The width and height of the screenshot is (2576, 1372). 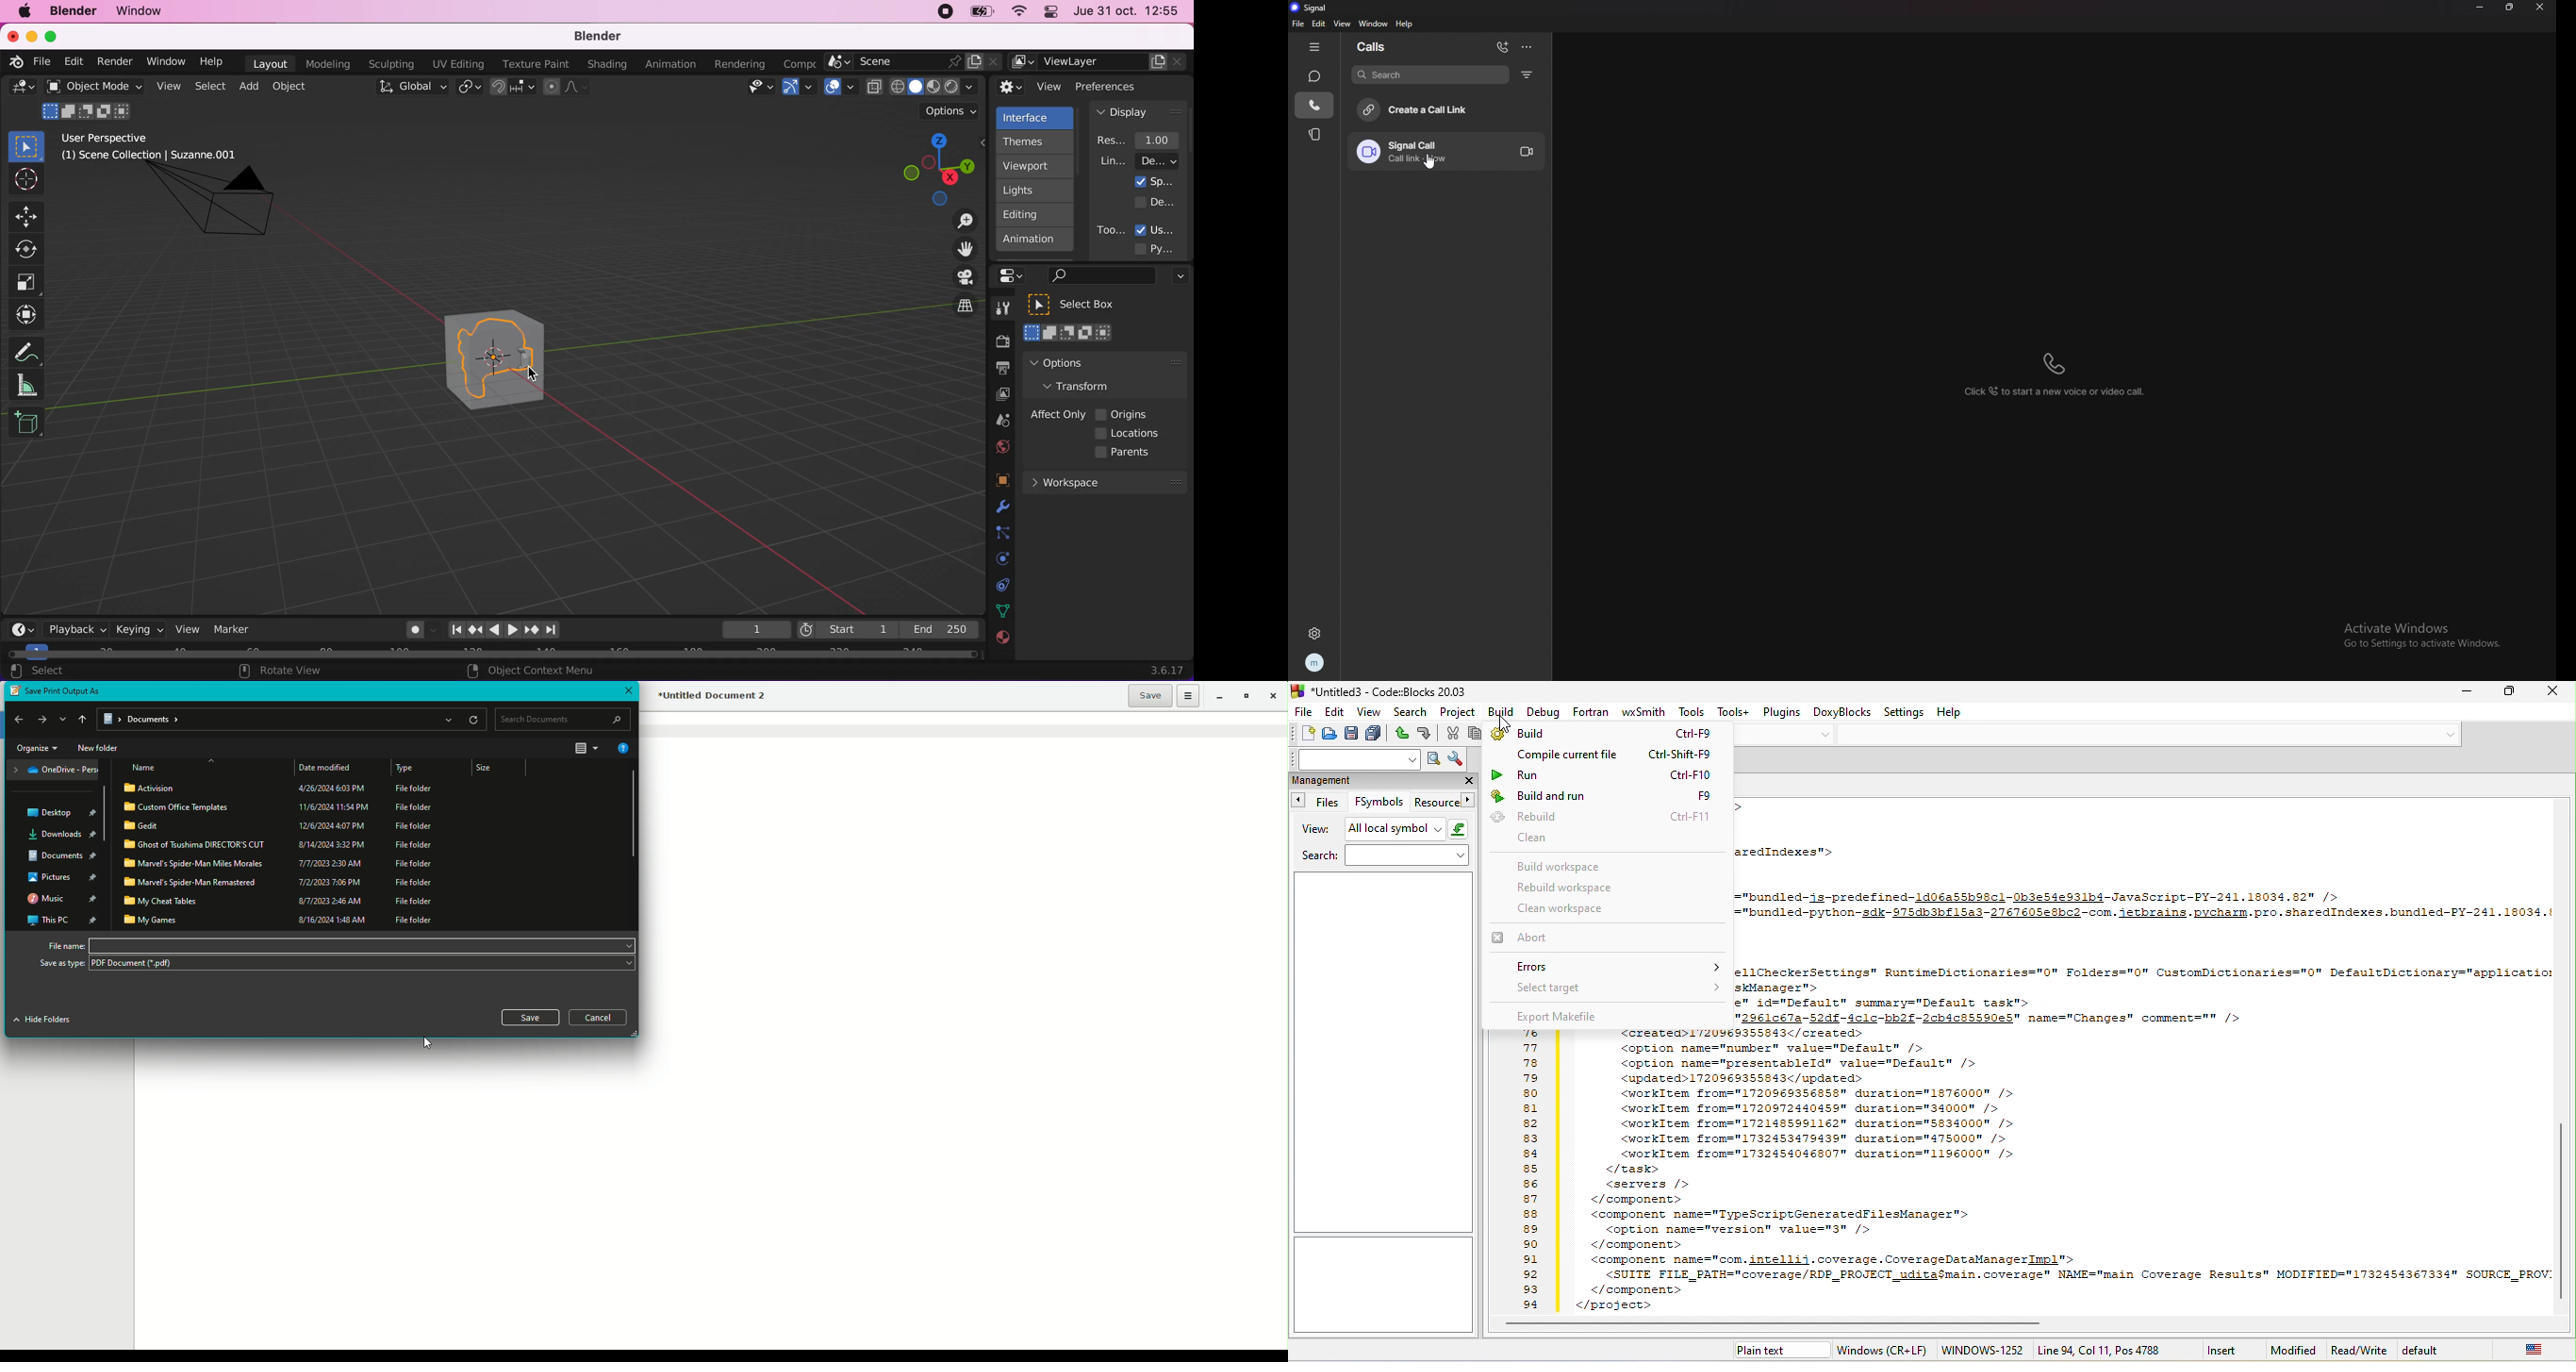 What do you see at coordinates (2543, 7) in the screenshot?
I see `close` at bounding box center [2543, 7].